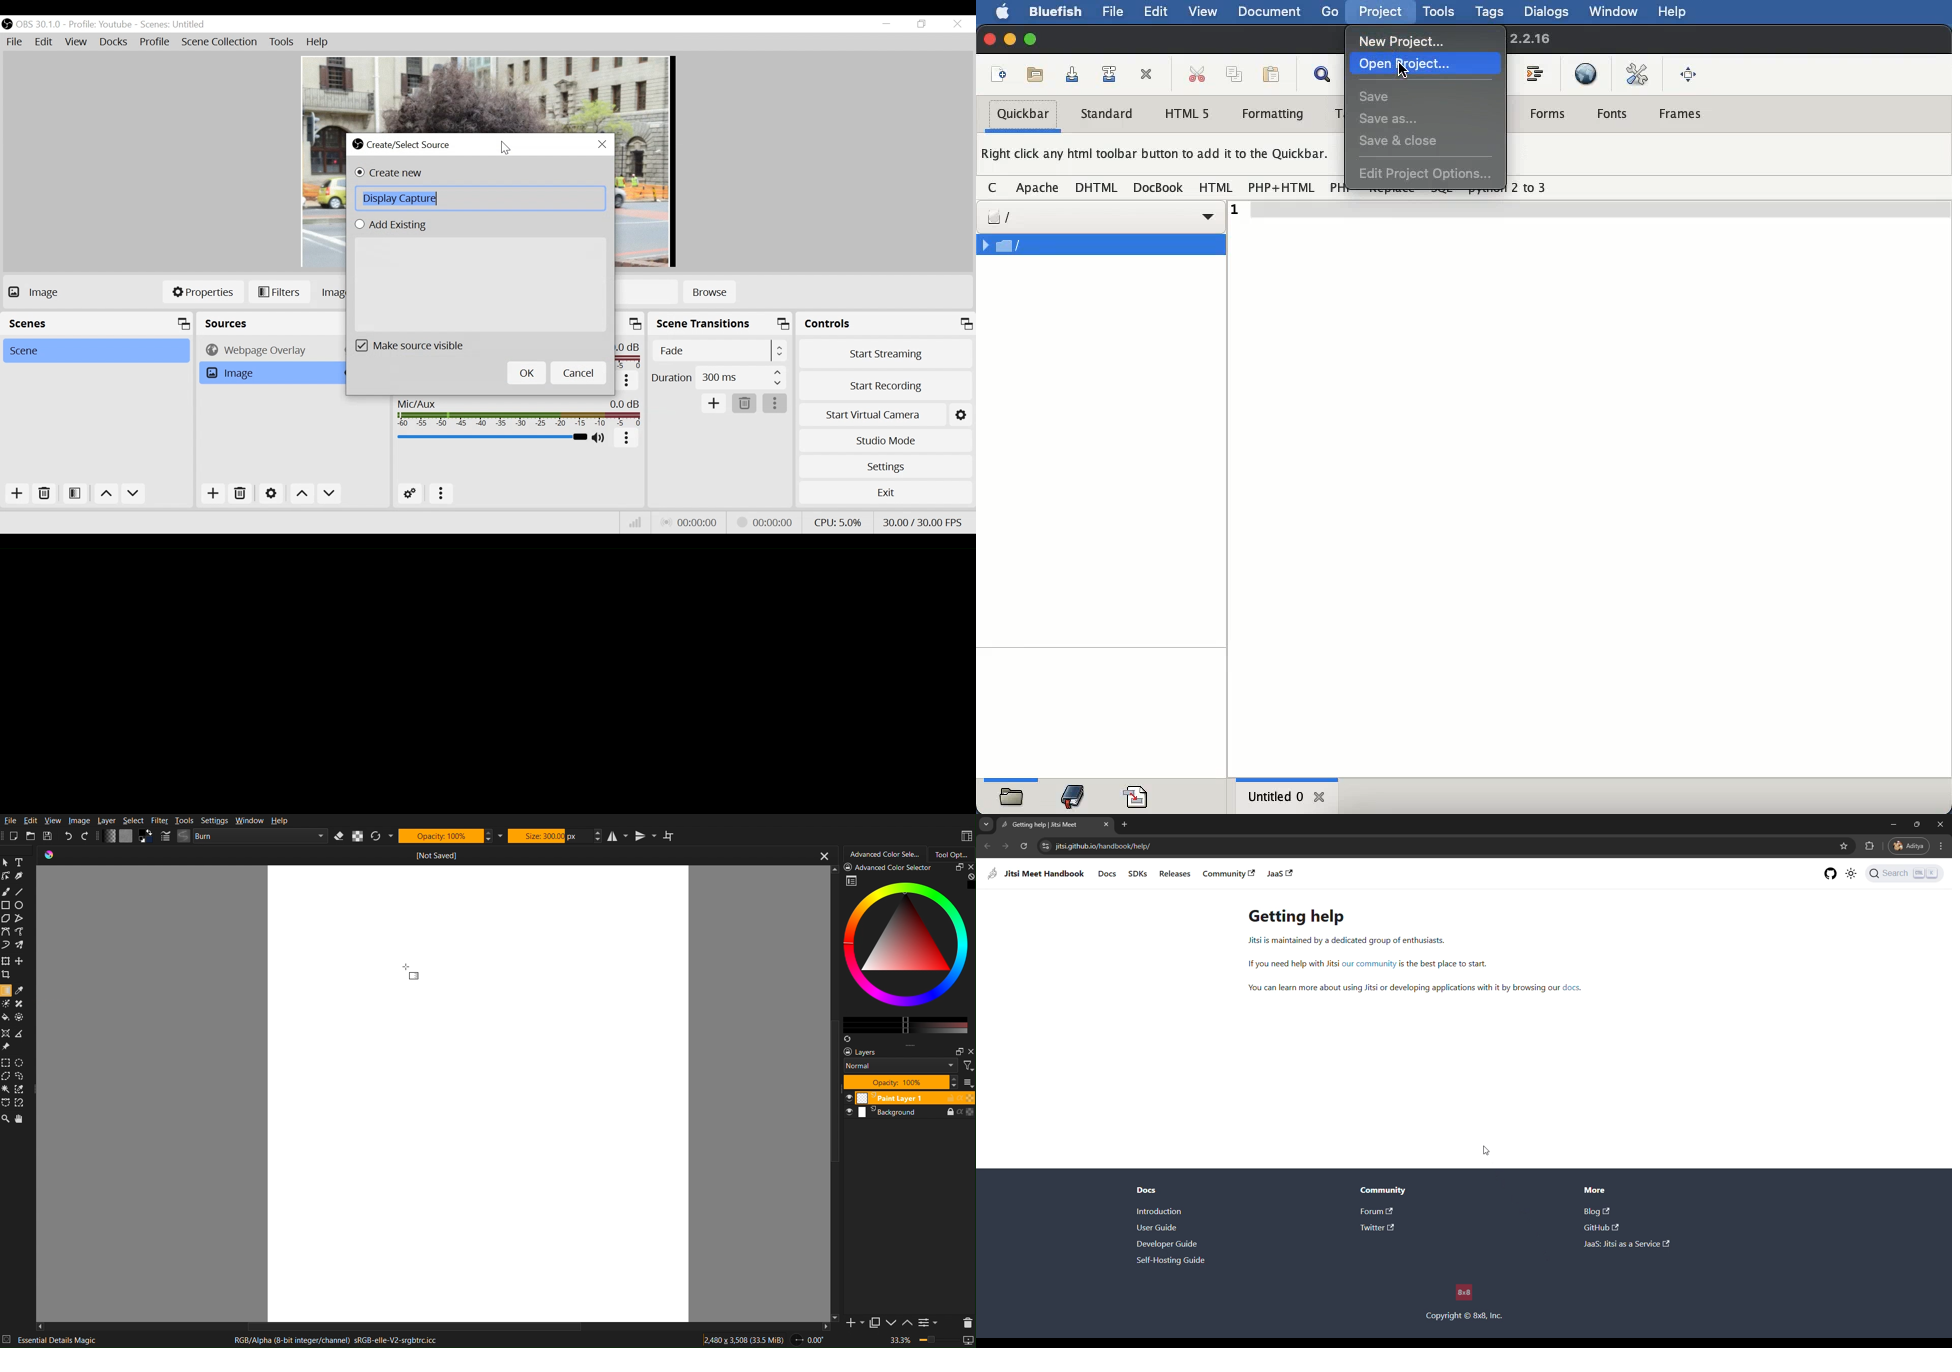 Image resolution: width=1960 pixels, height=1372 pixels. Describe the element at coordinates (933, 1342) in the screenshot. I see `Zoom` at that location.